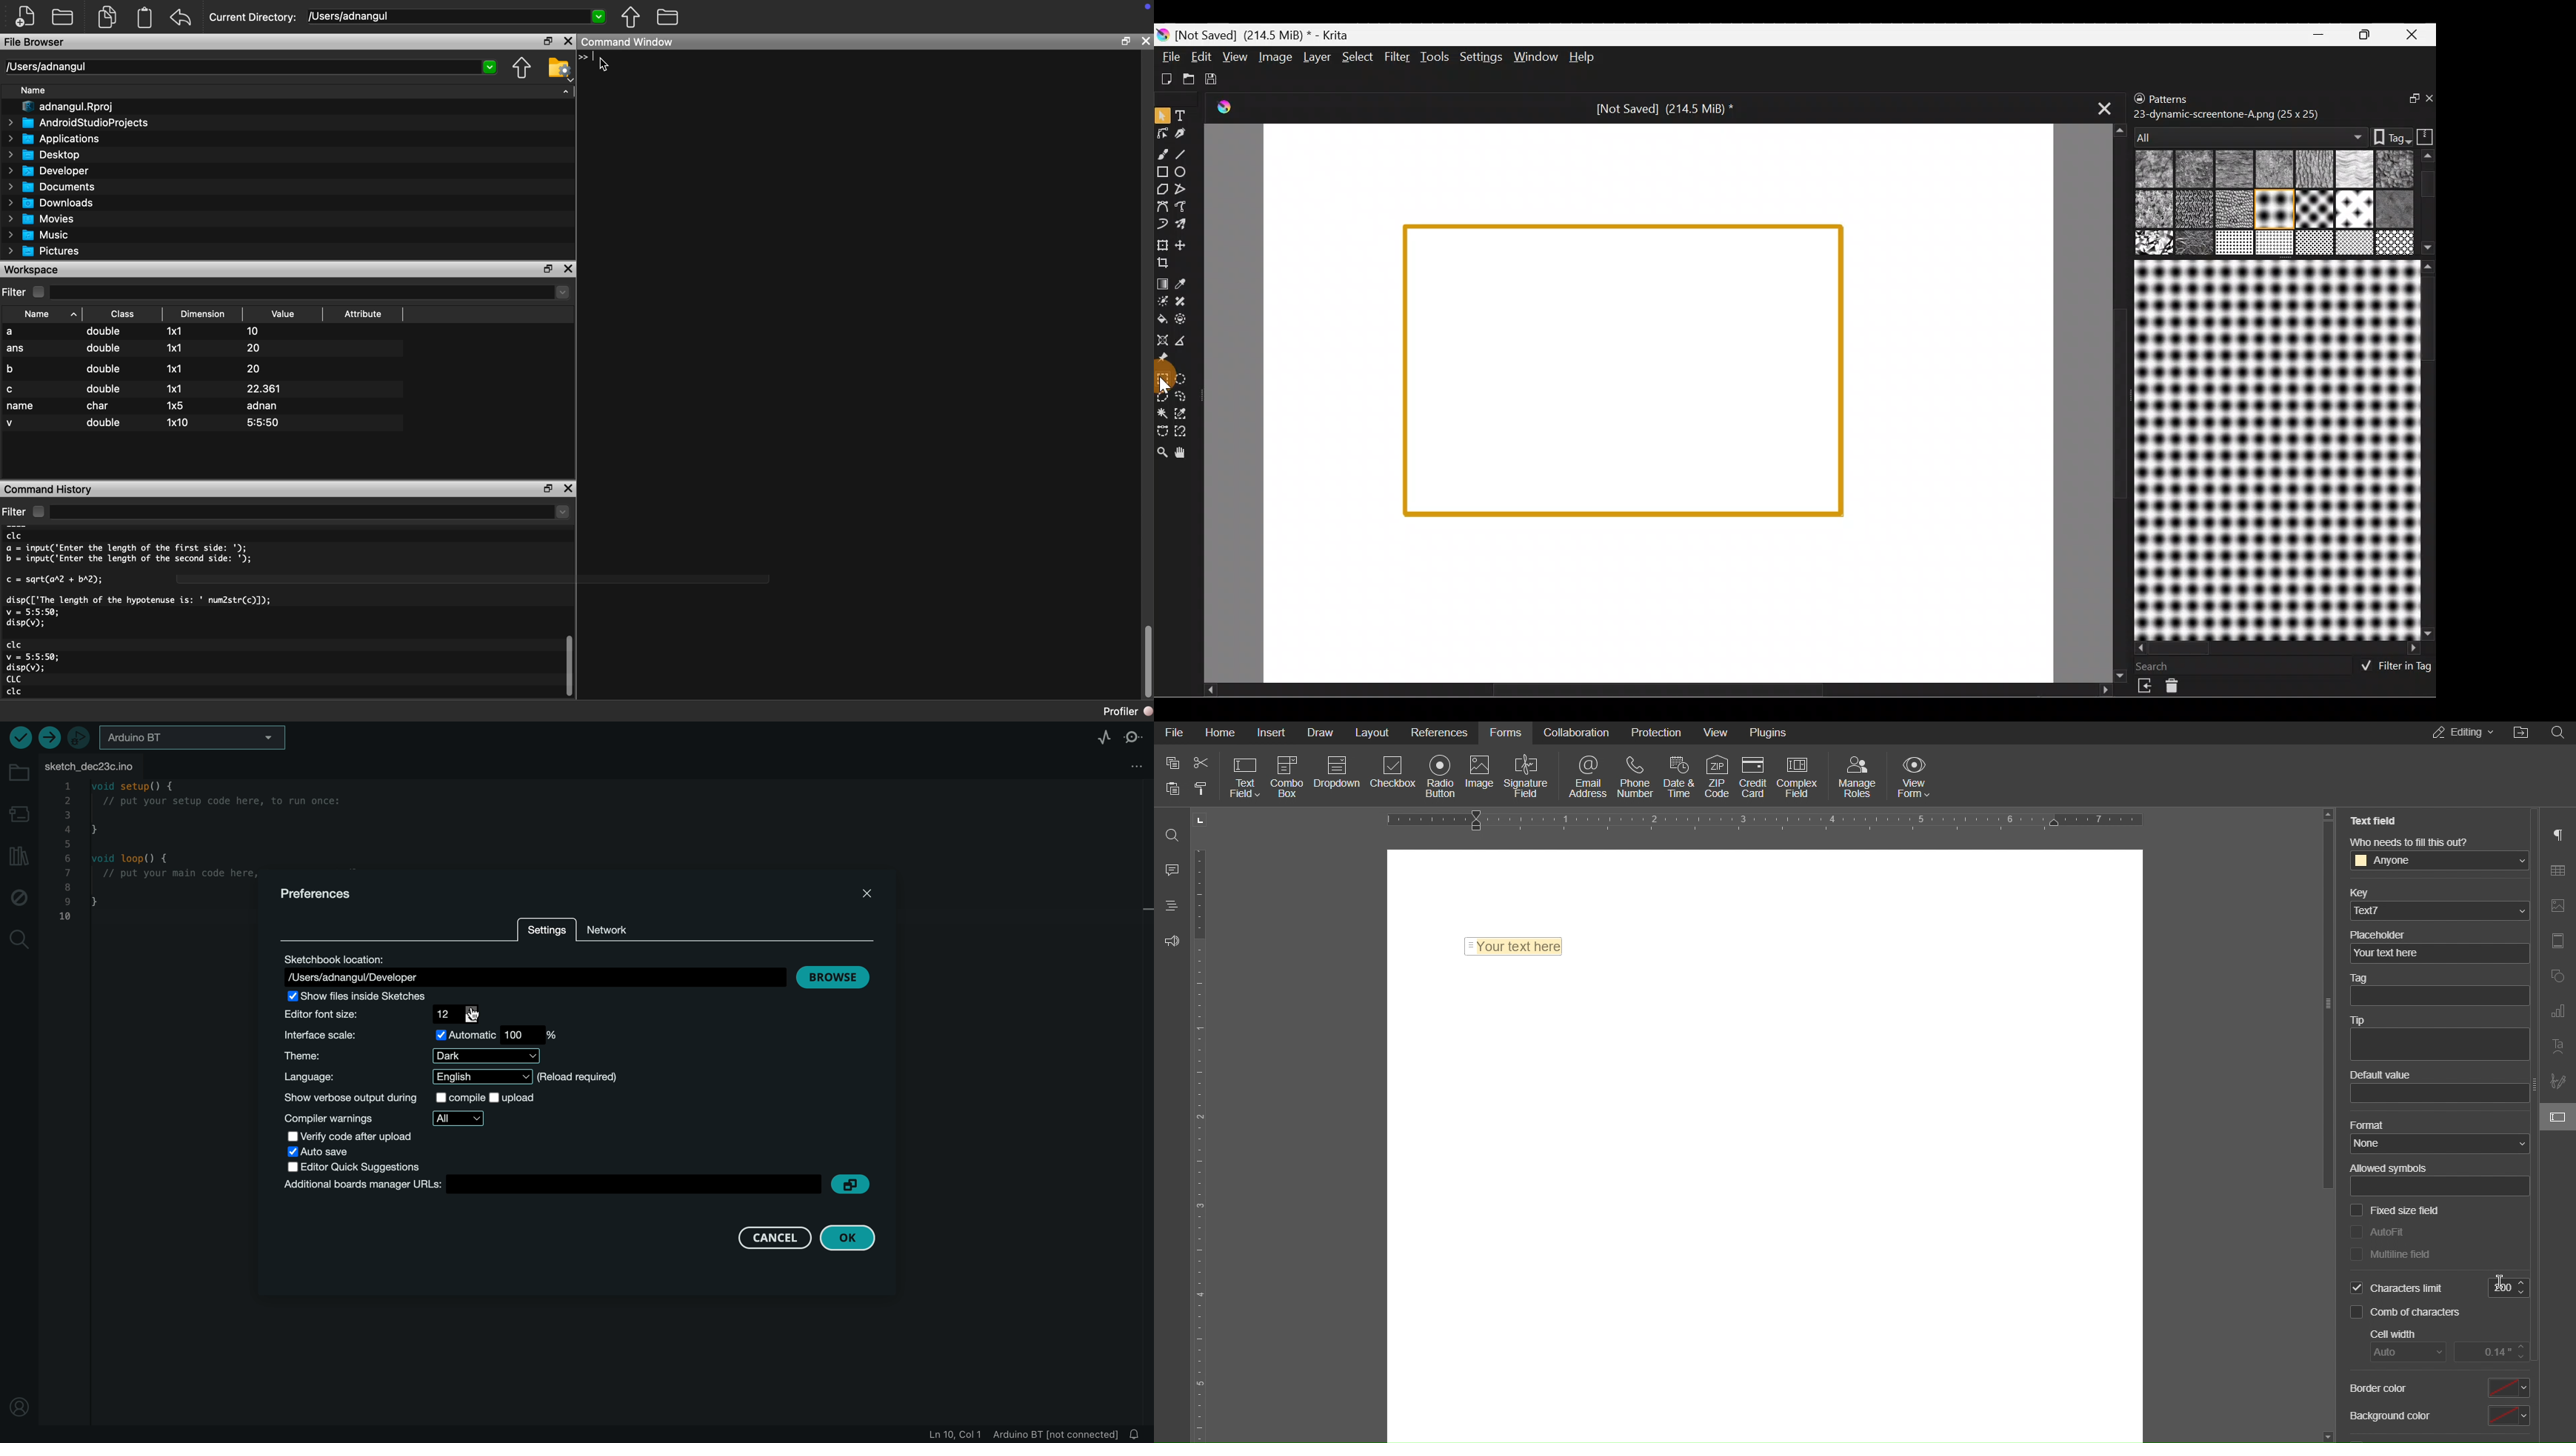 This screenshot has width=2576, height=1456. I want to click on Bezier curve tool, so click(1162, 208).